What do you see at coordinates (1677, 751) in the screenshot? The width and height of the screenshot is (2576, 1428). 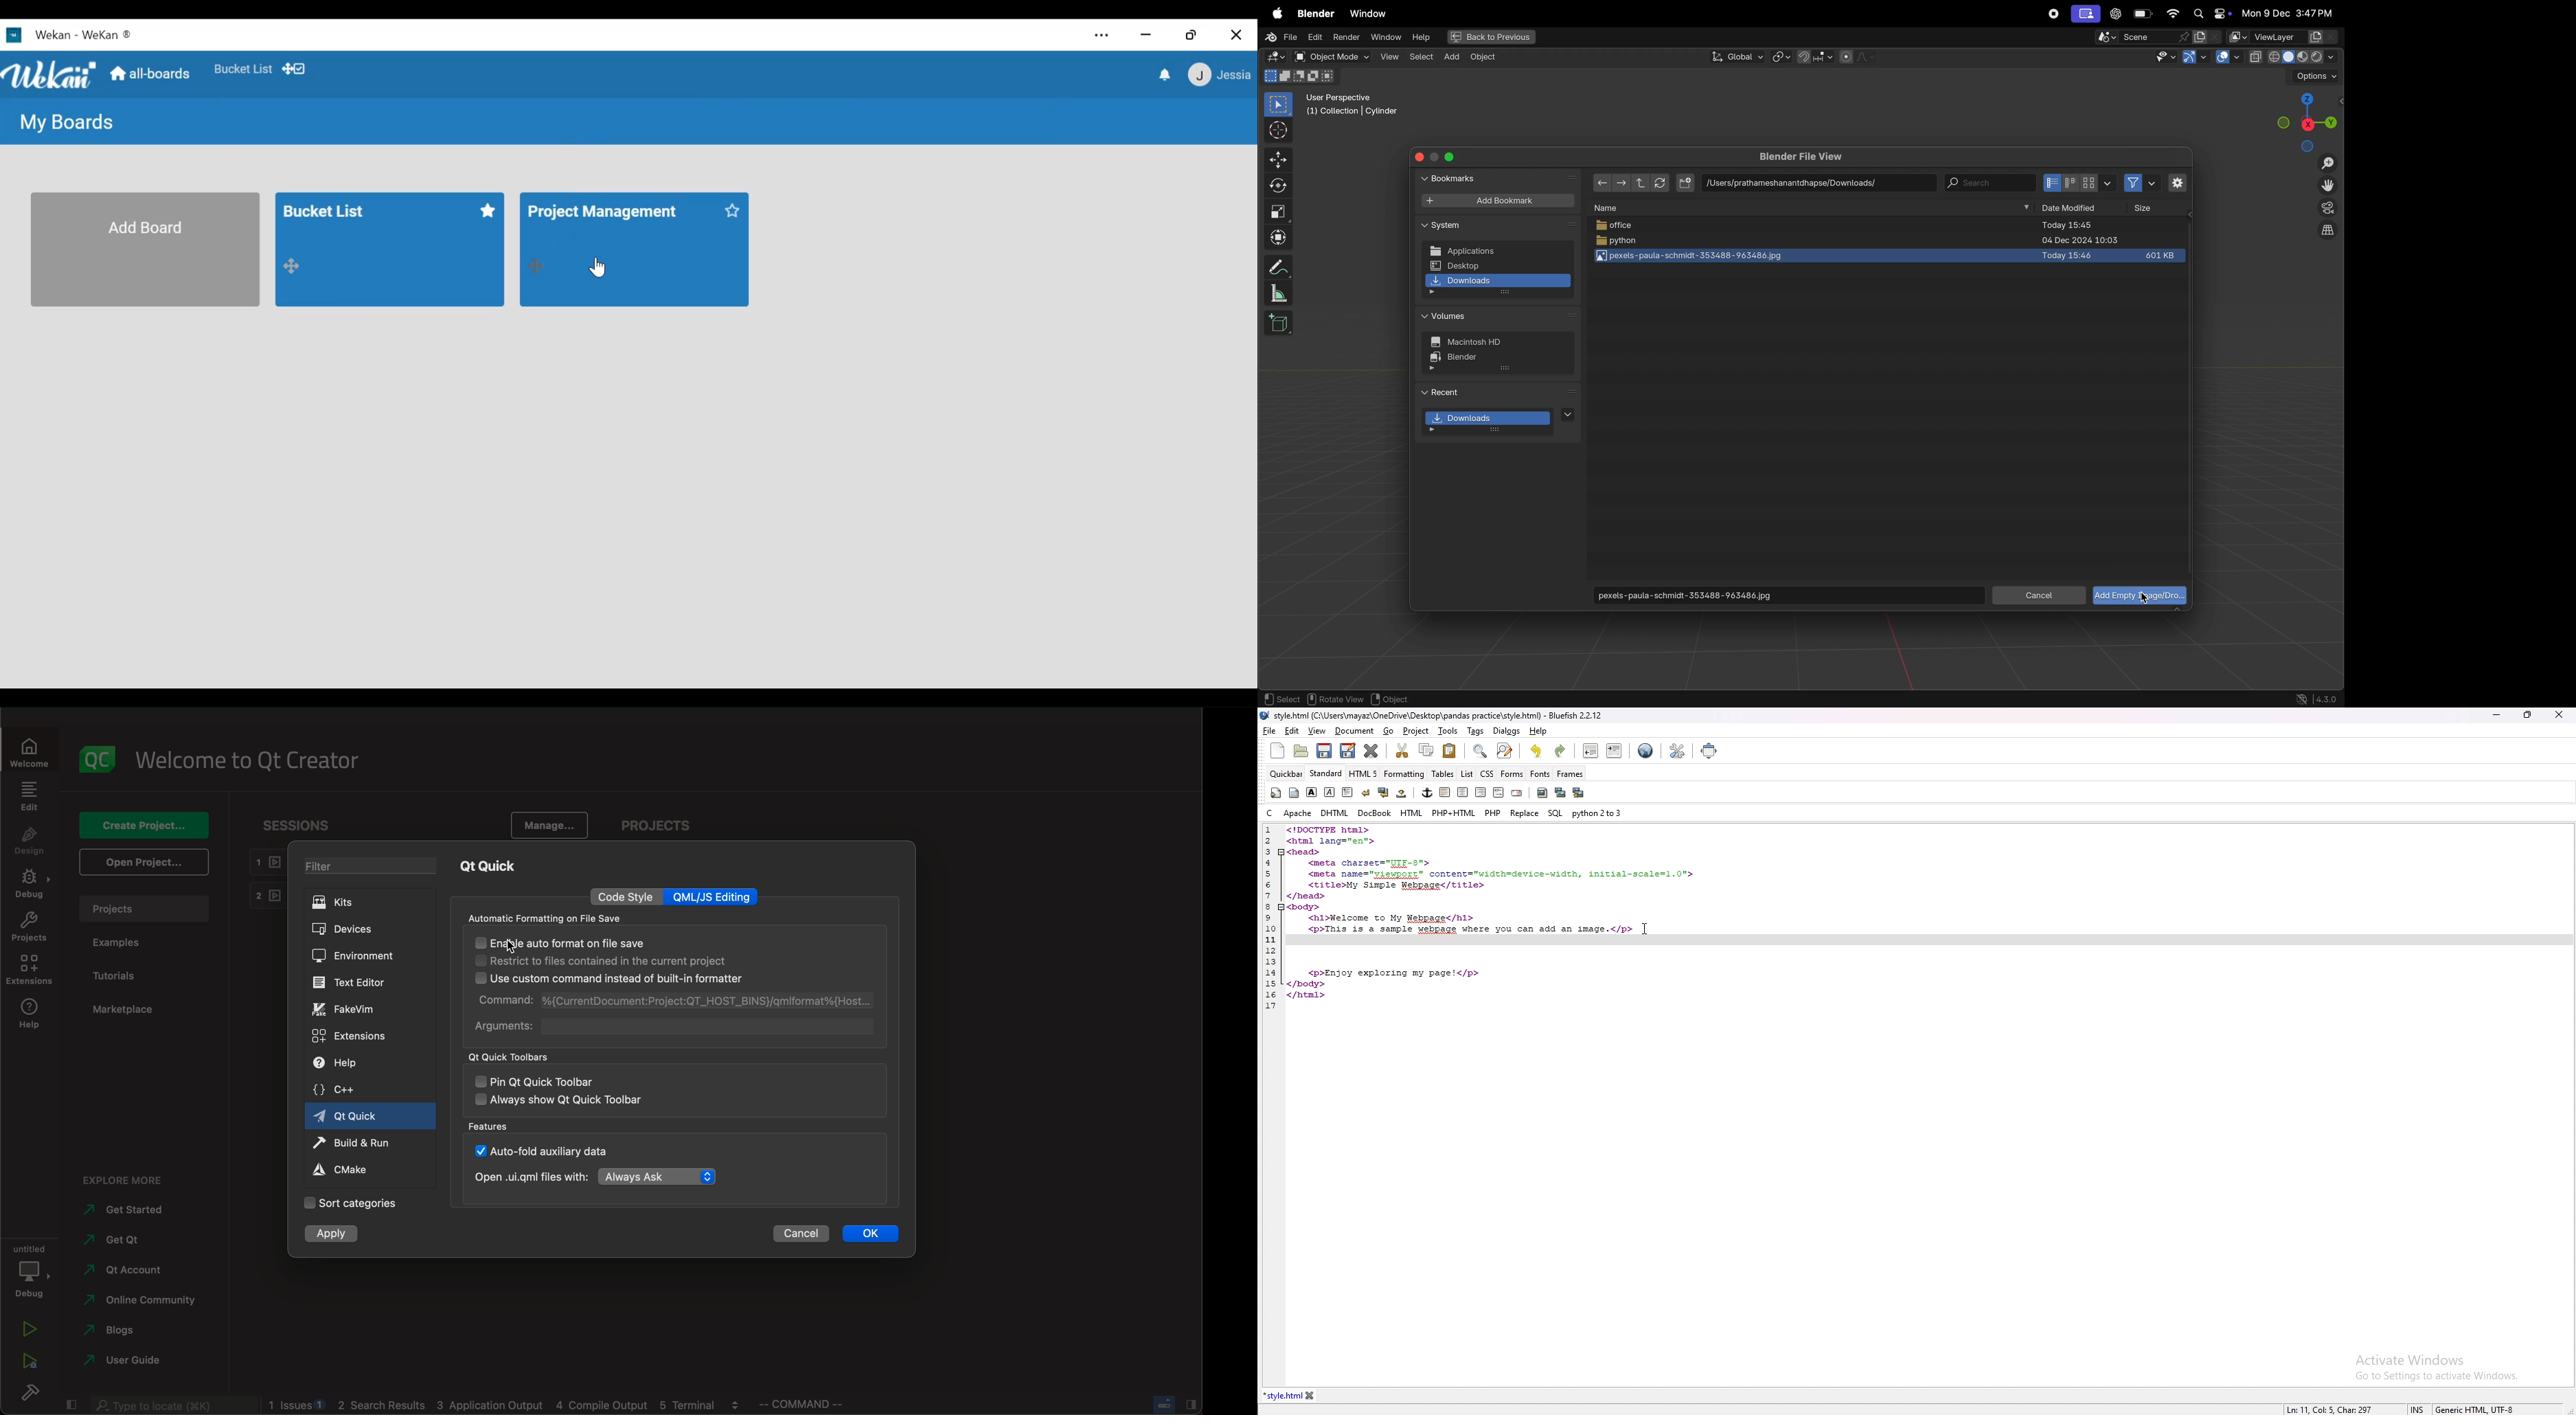 I see `edit preferences` at bounding box center [1677, 751].